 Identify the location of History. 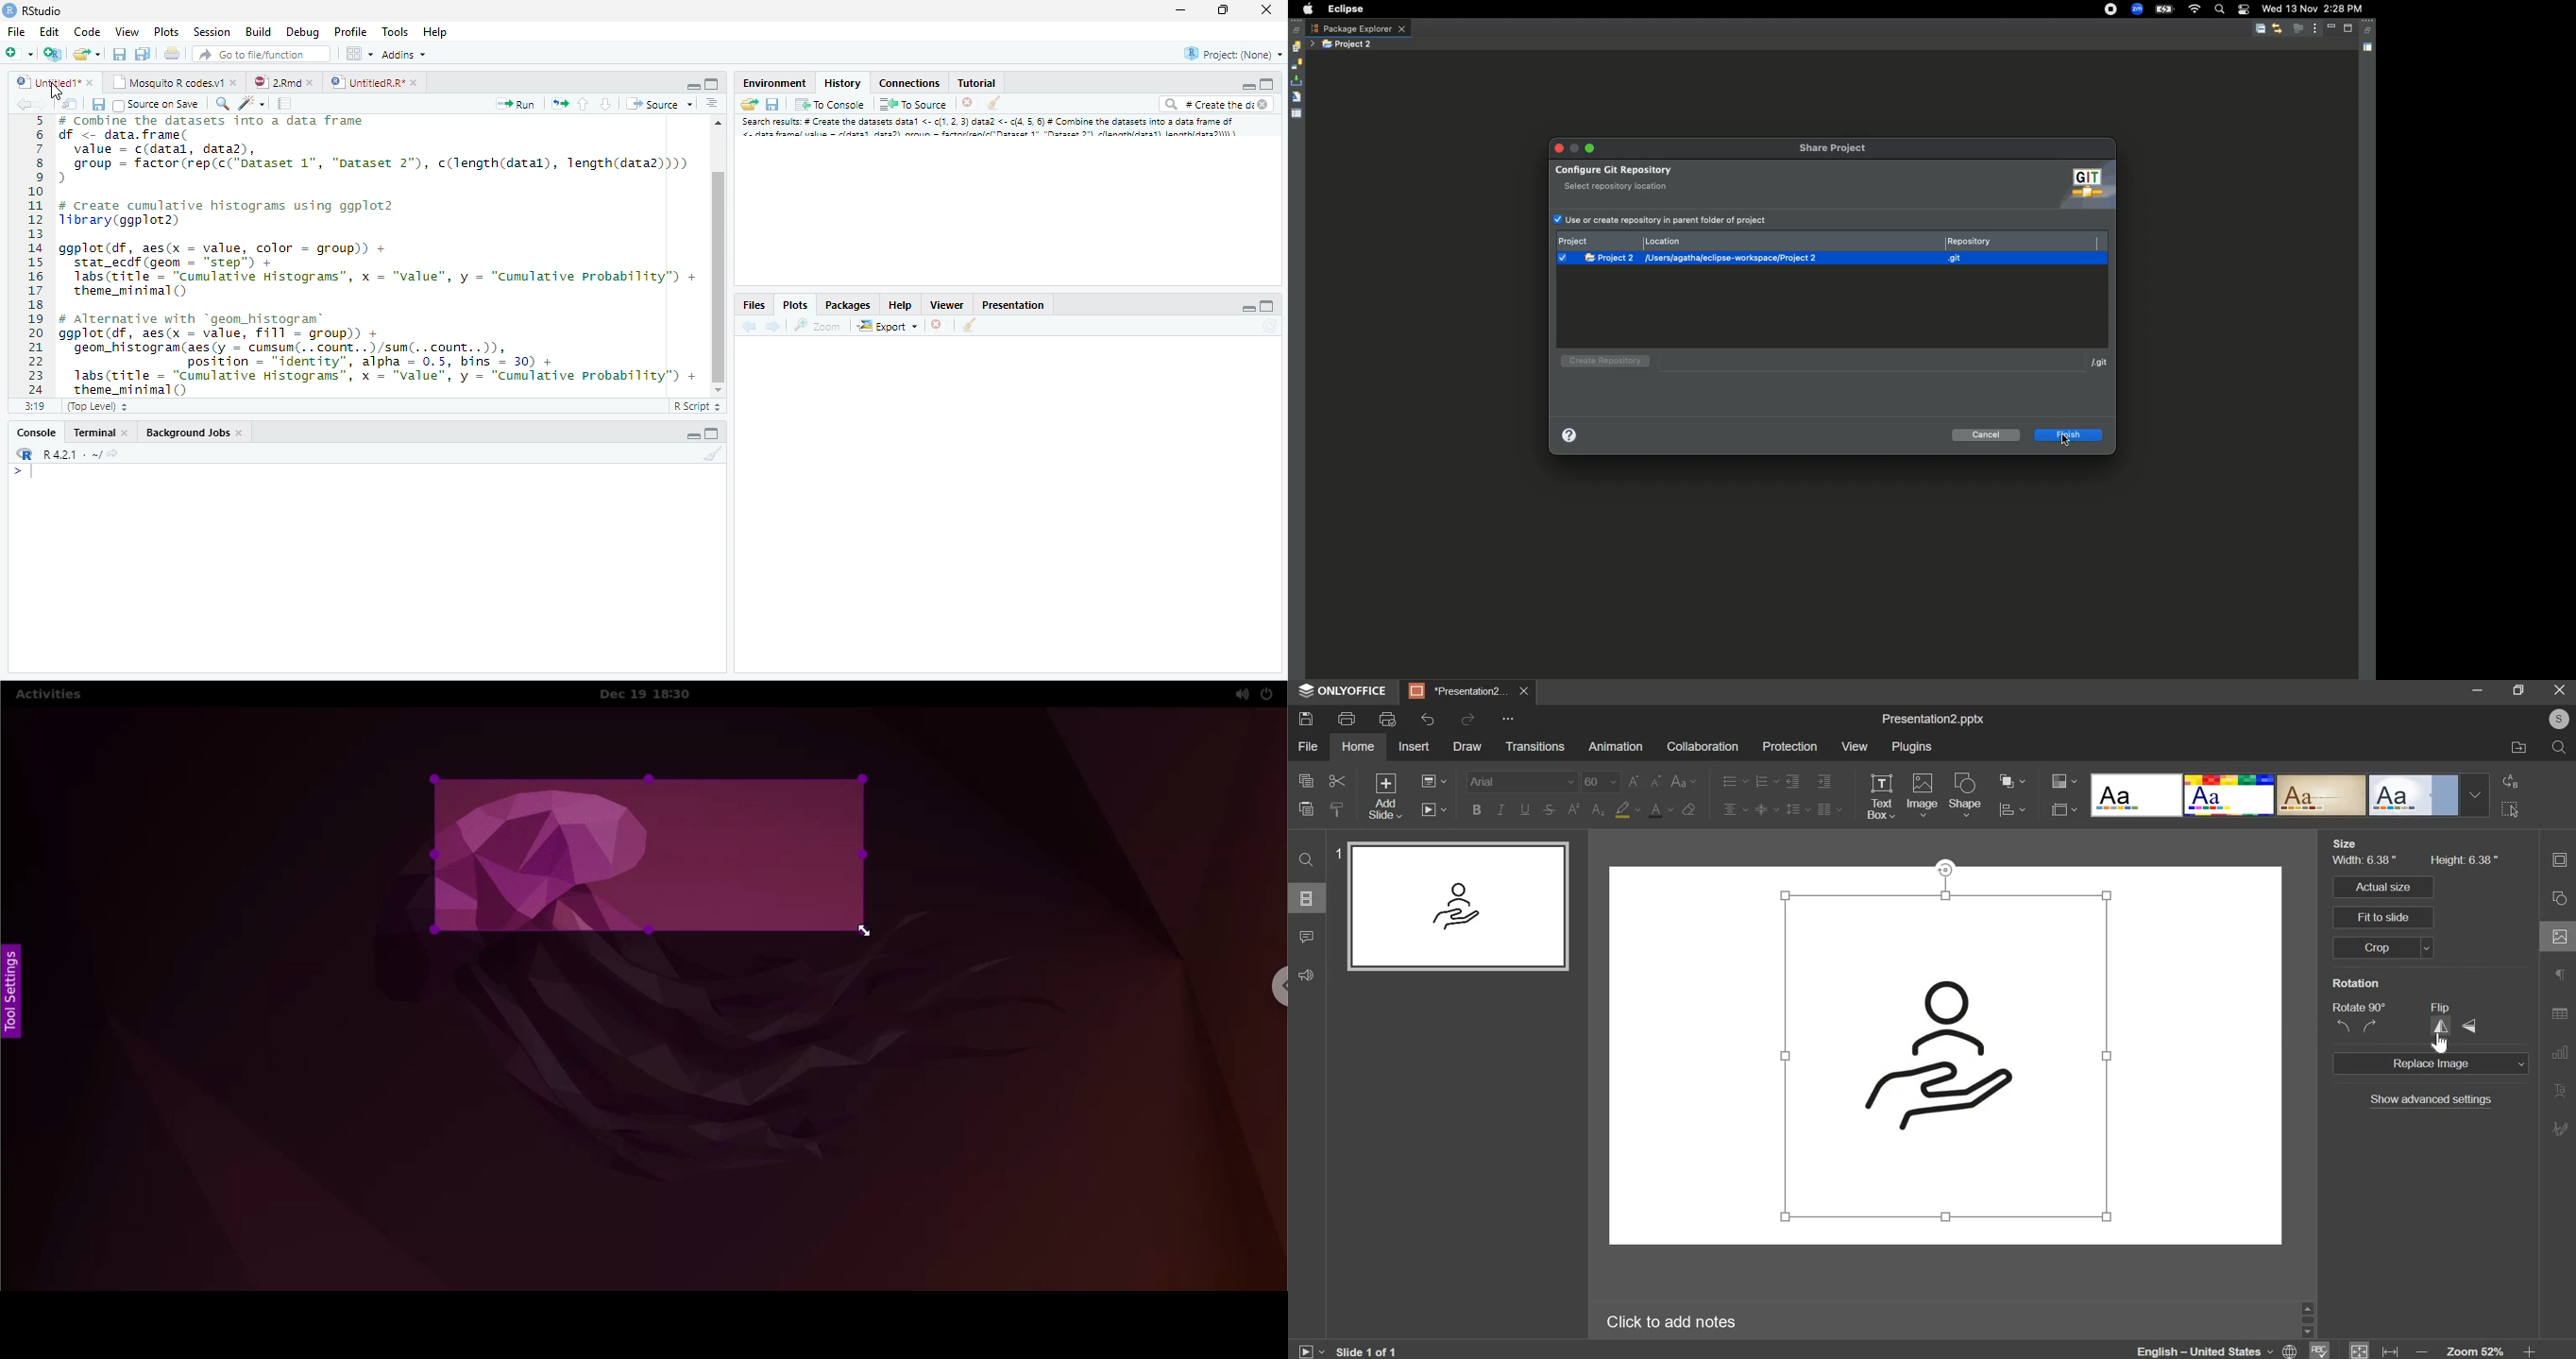
(842, 82).